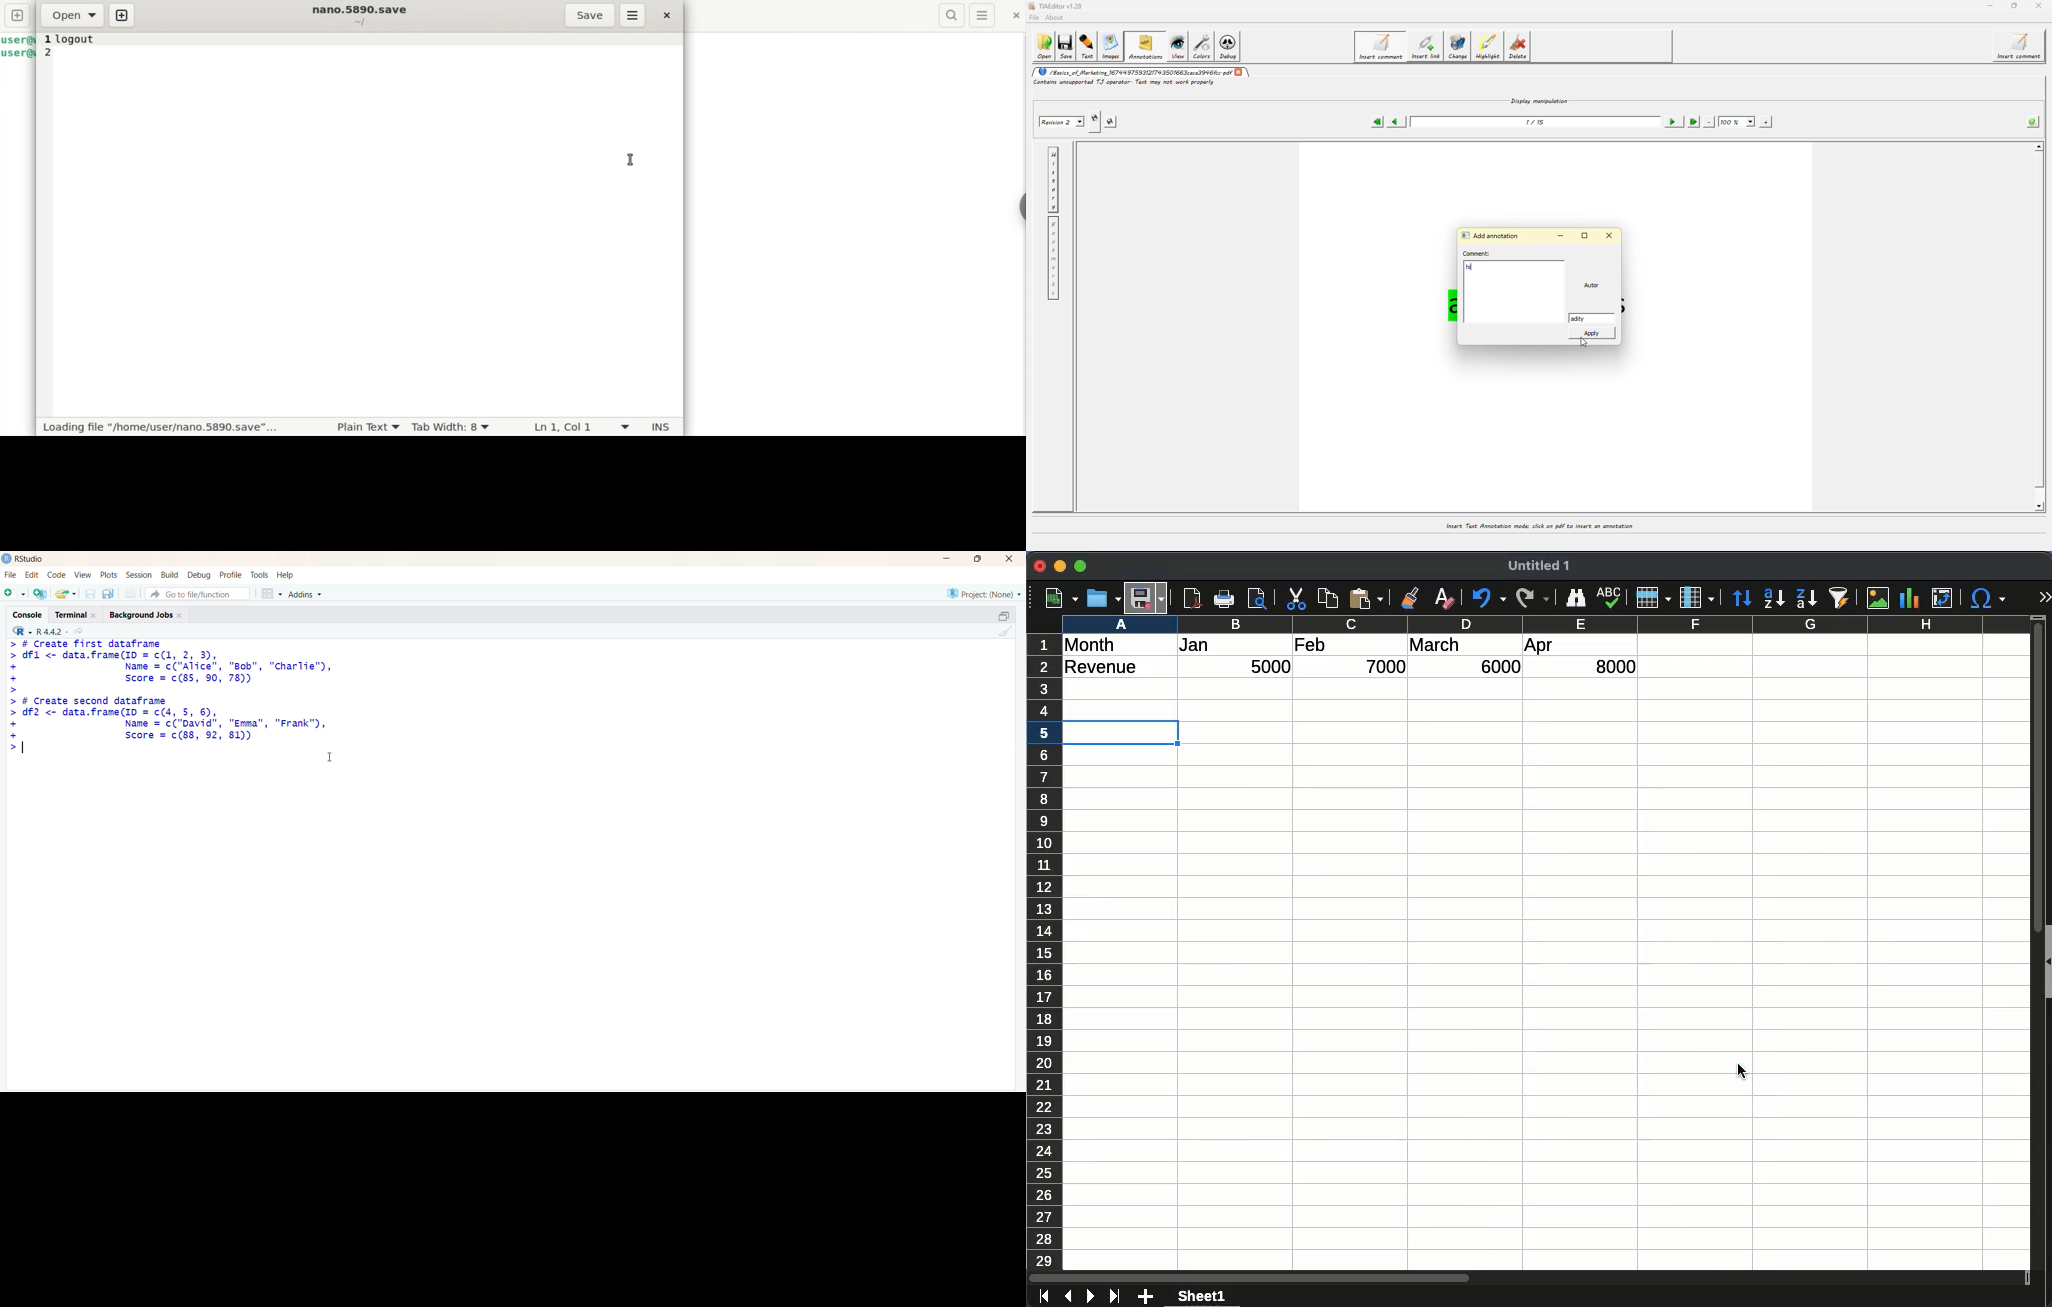 The width and height of the screenshot is (2072, 1316). What do you see at coordinates (11, 575) in the screenshot?
I see `File` at bounding box center [11, 575].